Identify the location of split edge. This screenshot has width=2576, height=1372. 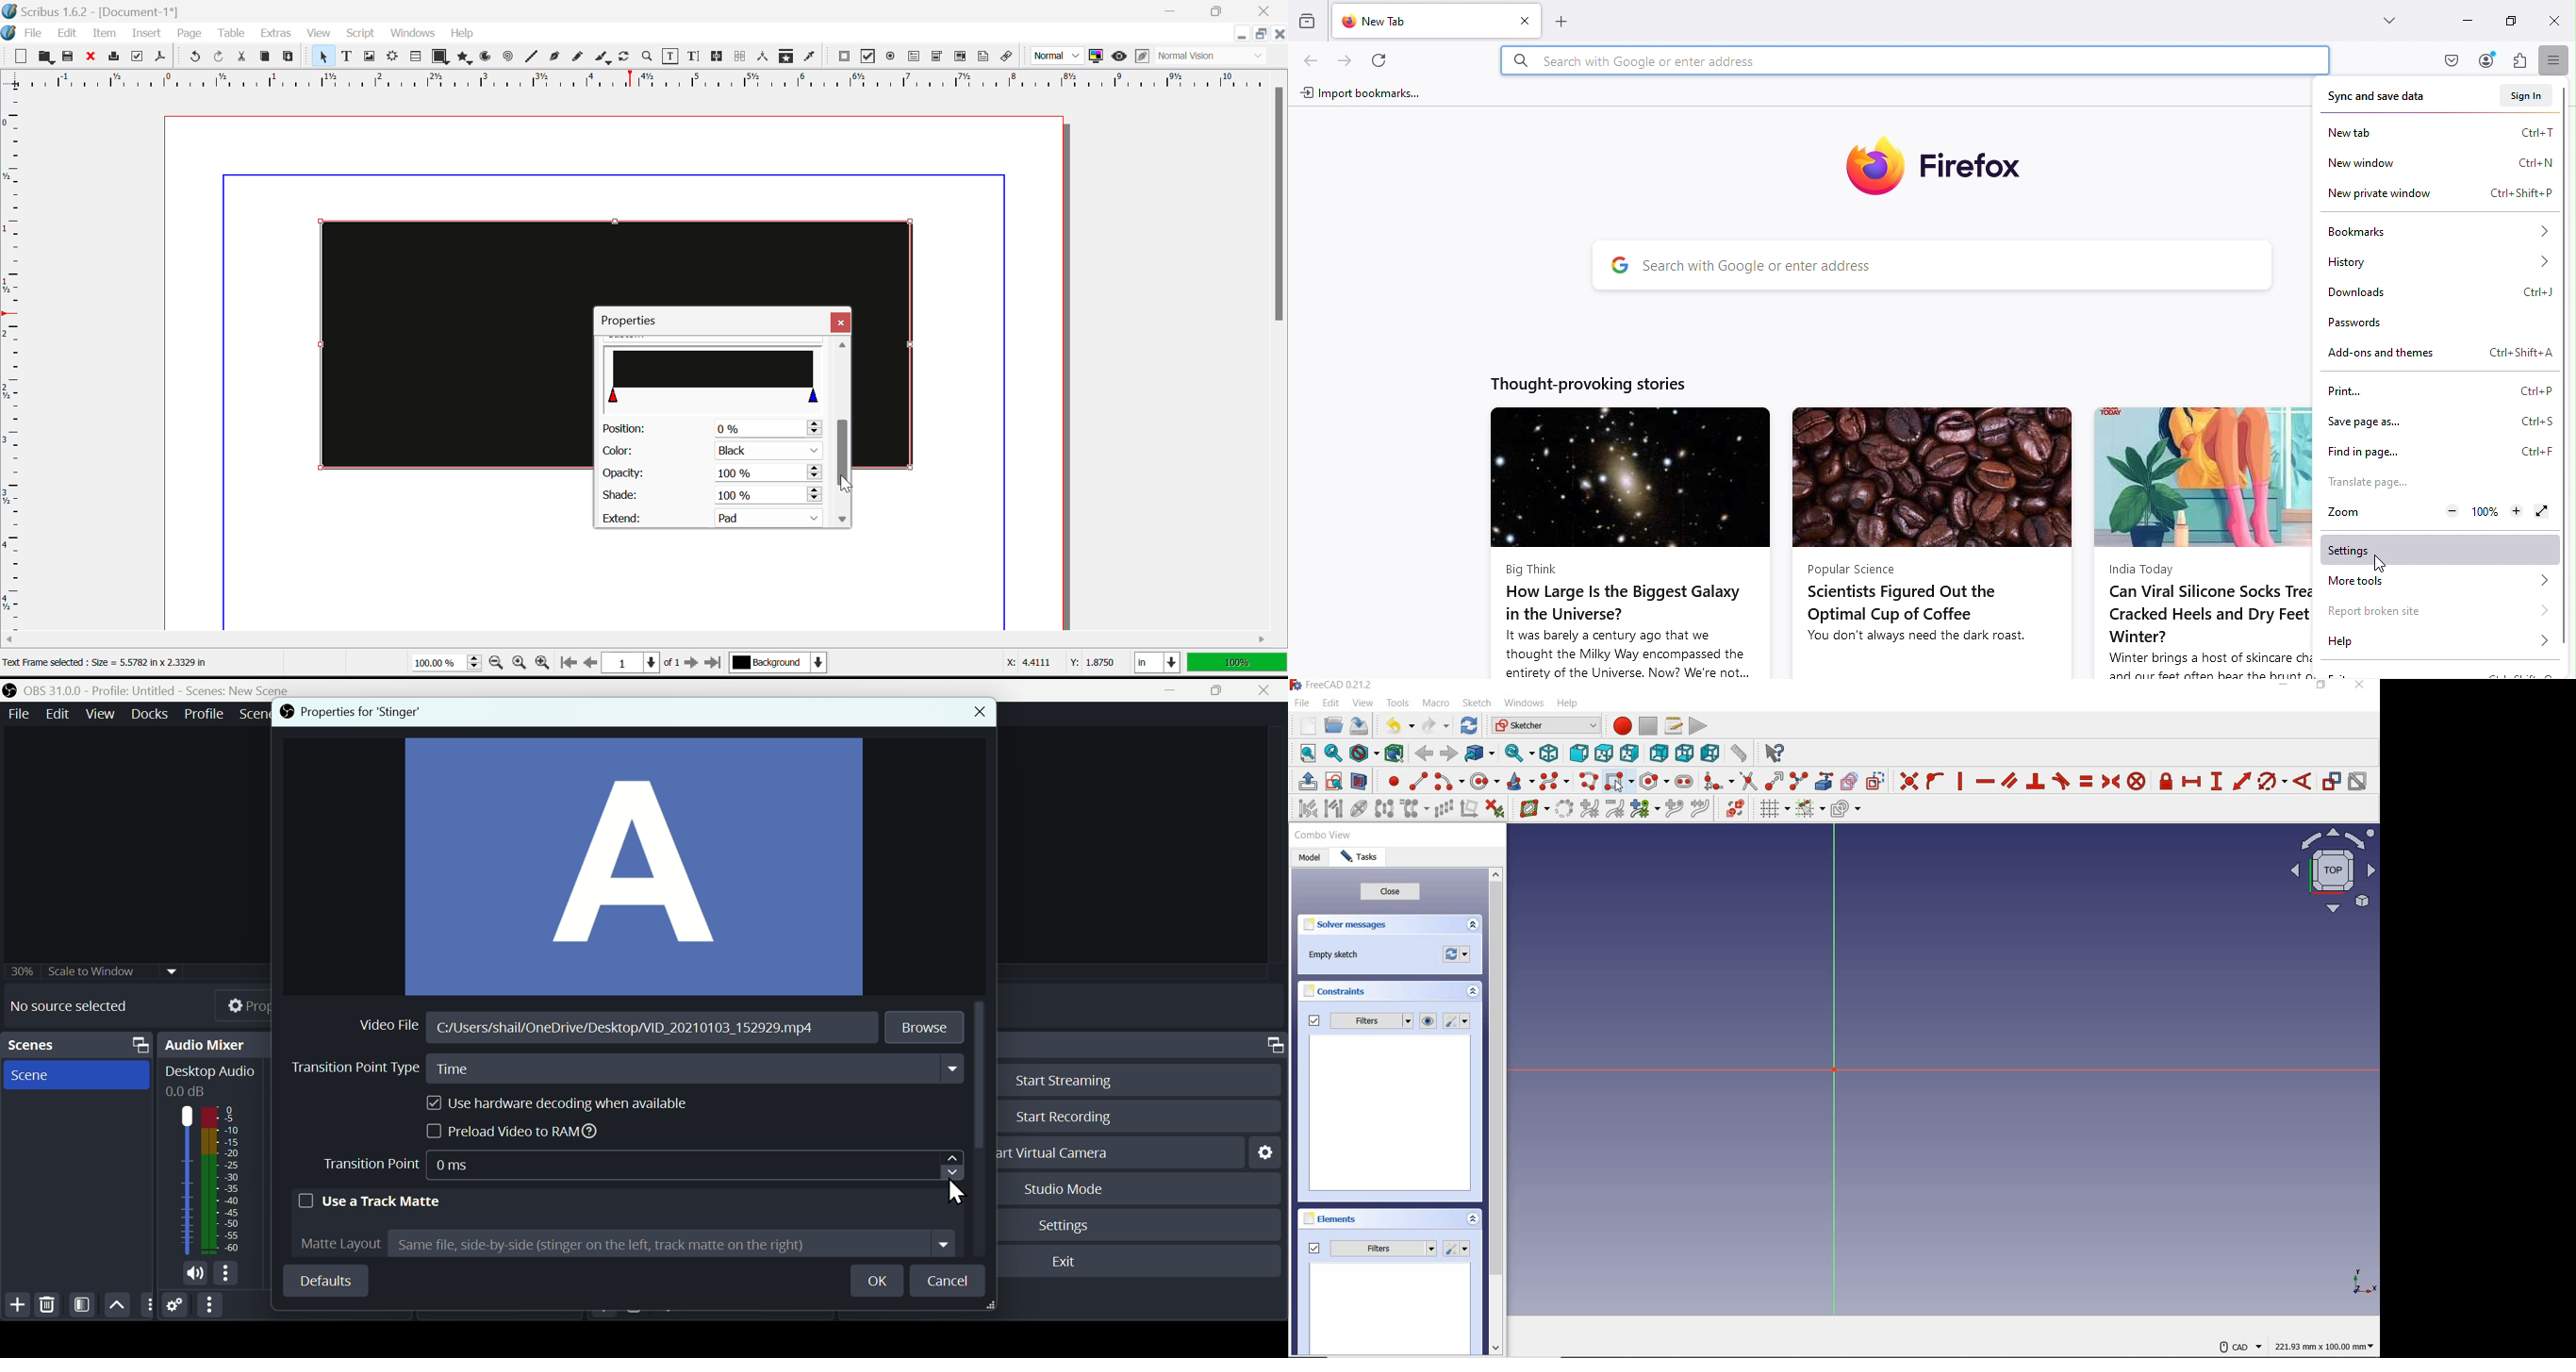
(1798, 782).